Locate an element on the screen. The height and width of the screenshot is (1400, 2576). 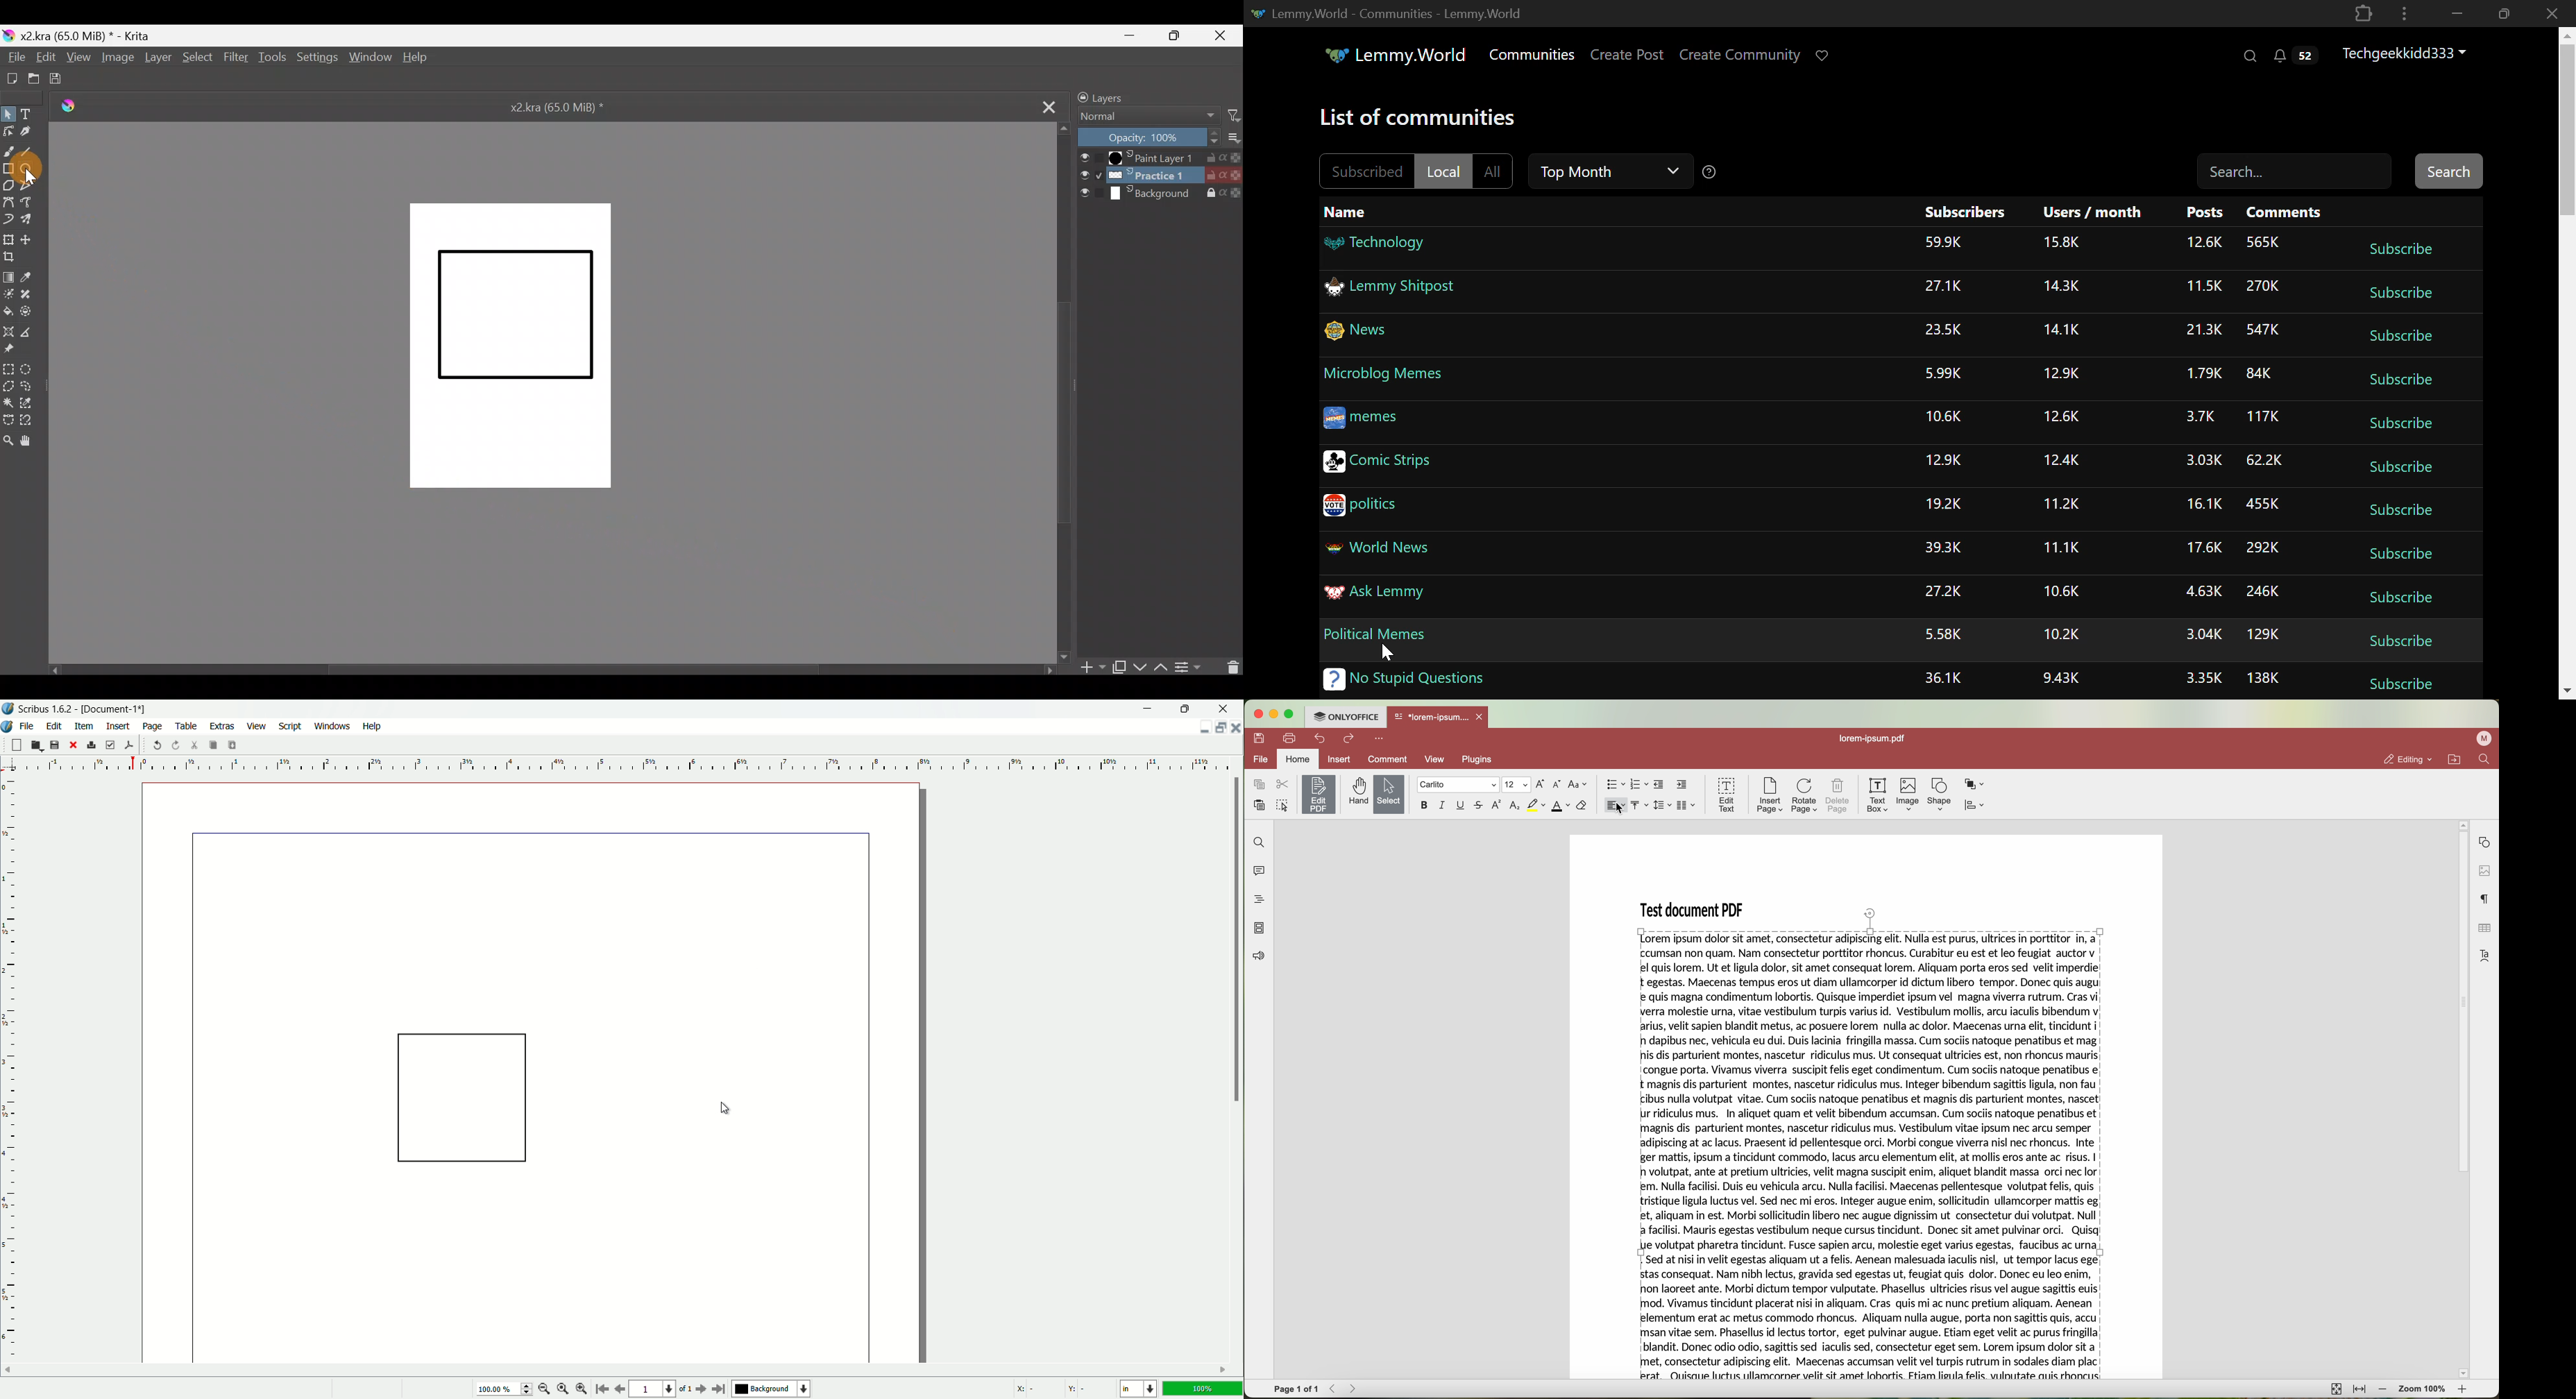
user profile is located at coordinates (2484, 740).